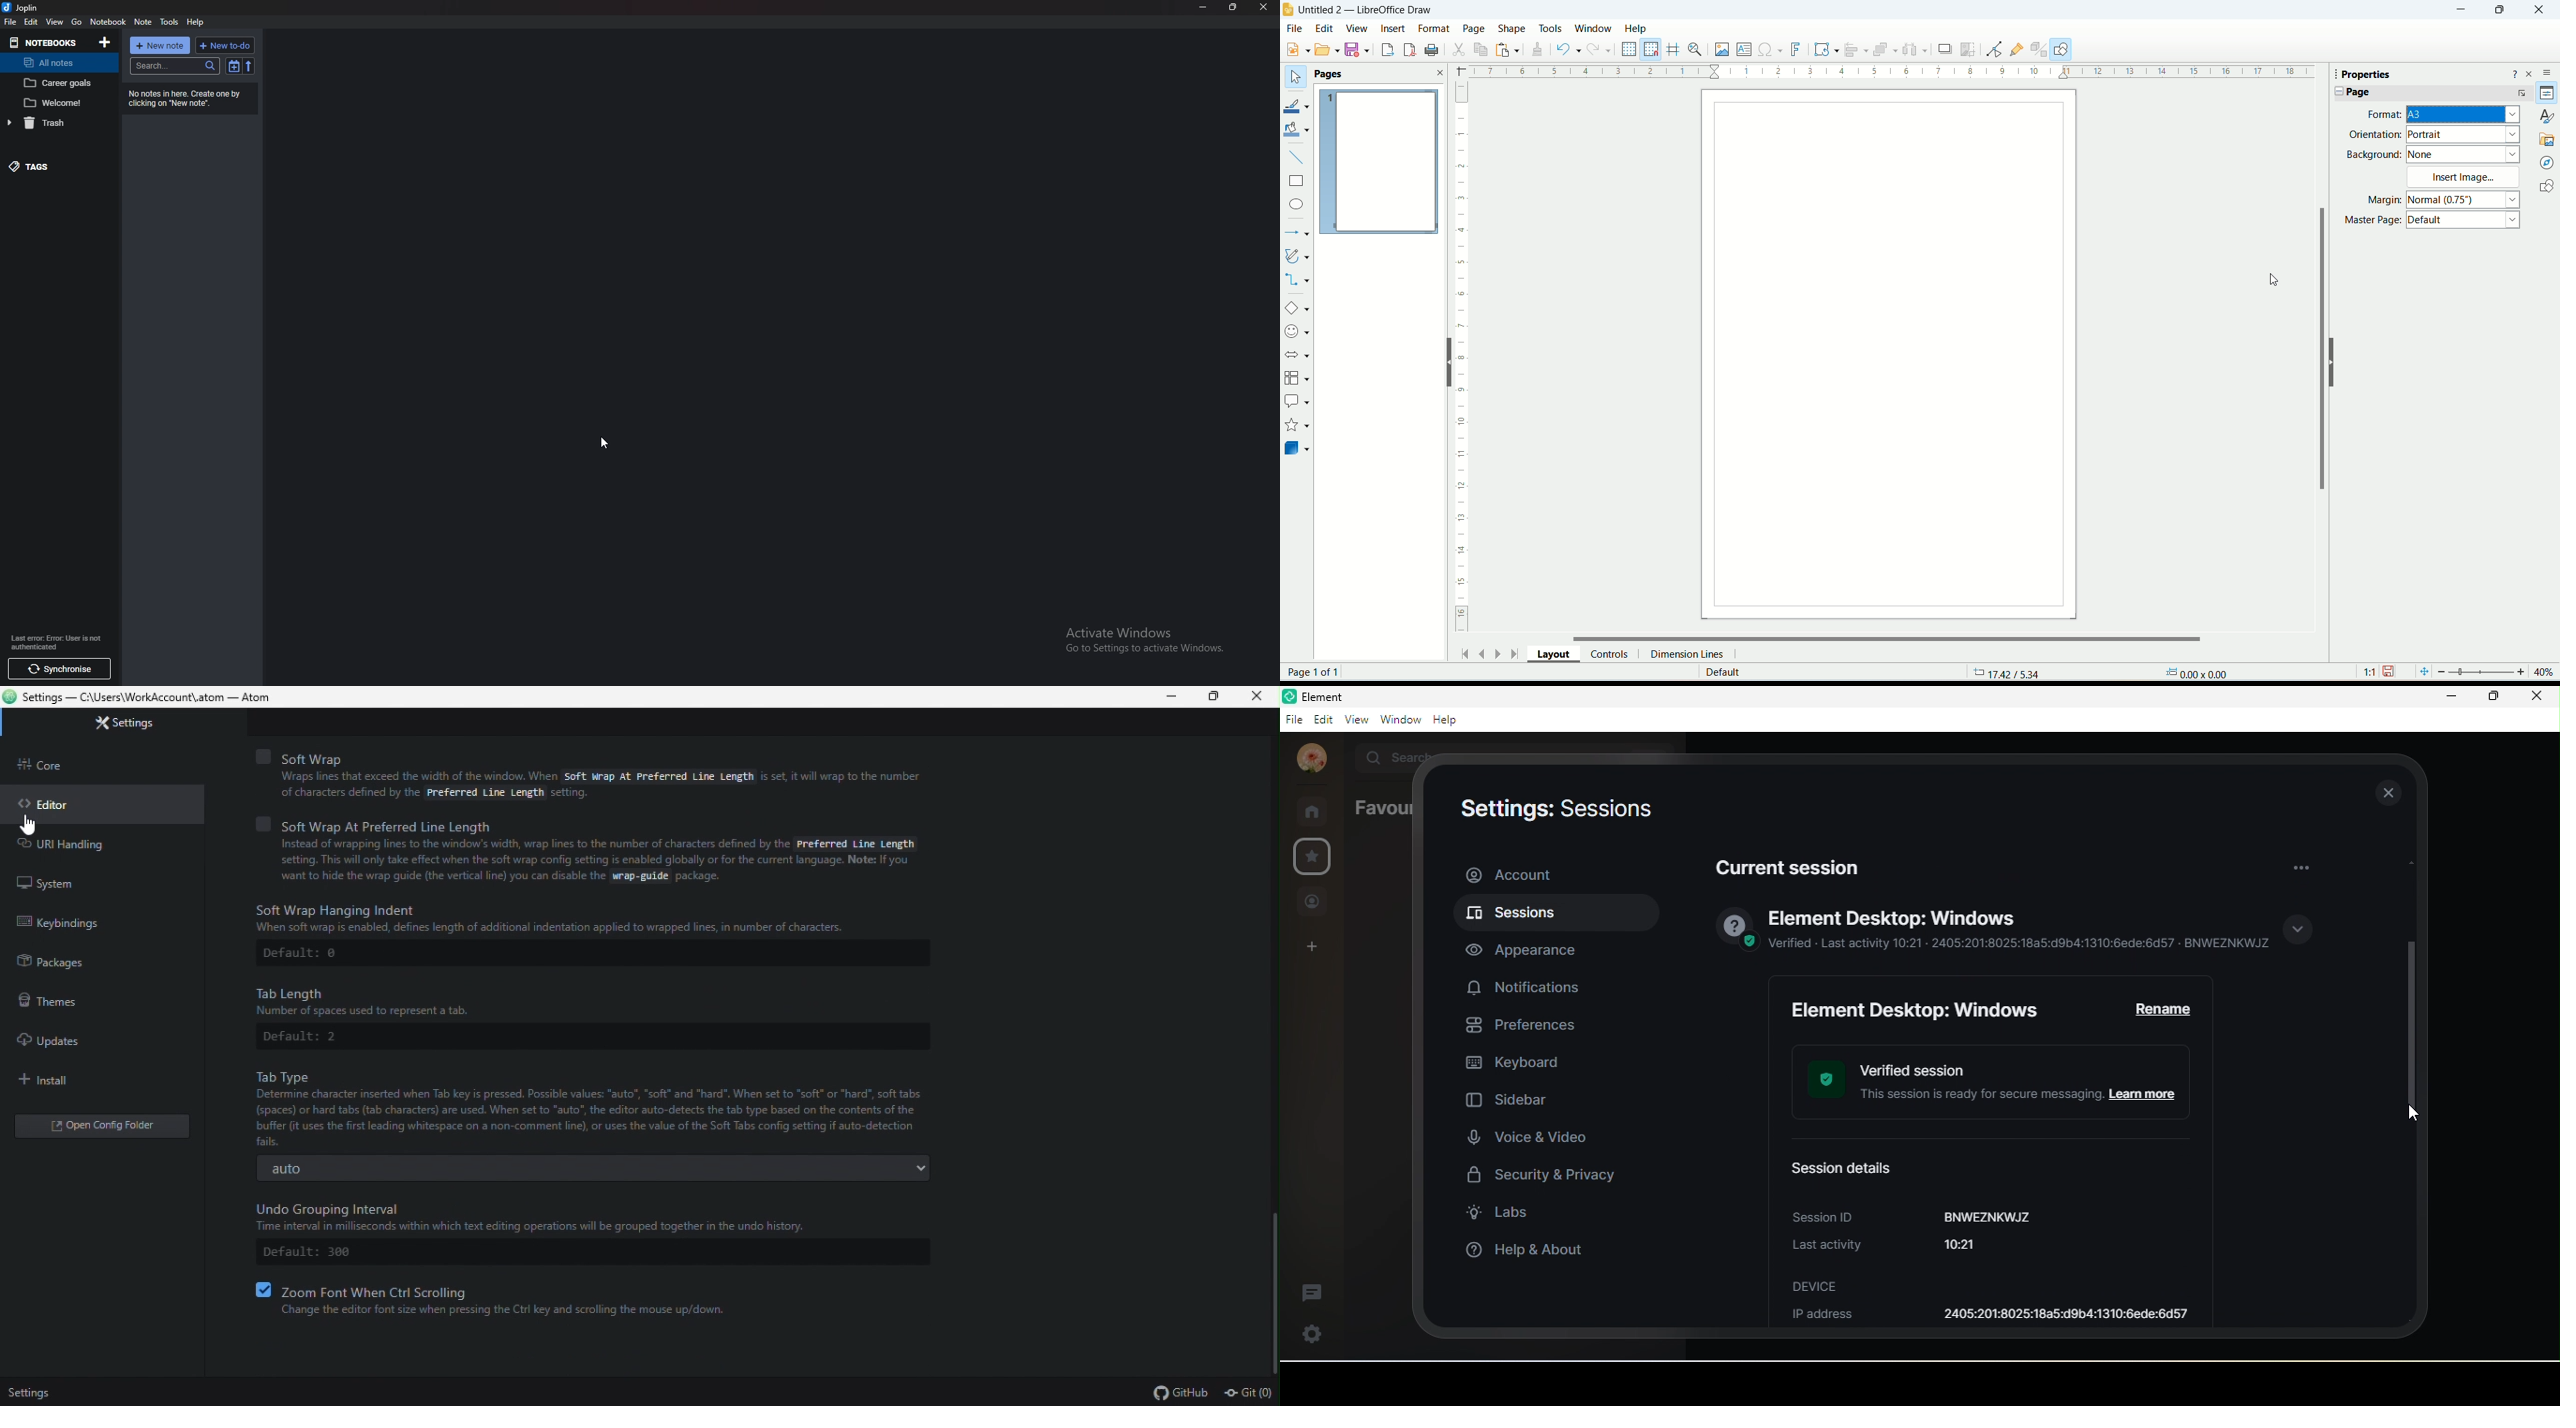 Image resolution: width=2576 pixels, height=1428 pixels. I want to click on all notes, so click(57, 63).